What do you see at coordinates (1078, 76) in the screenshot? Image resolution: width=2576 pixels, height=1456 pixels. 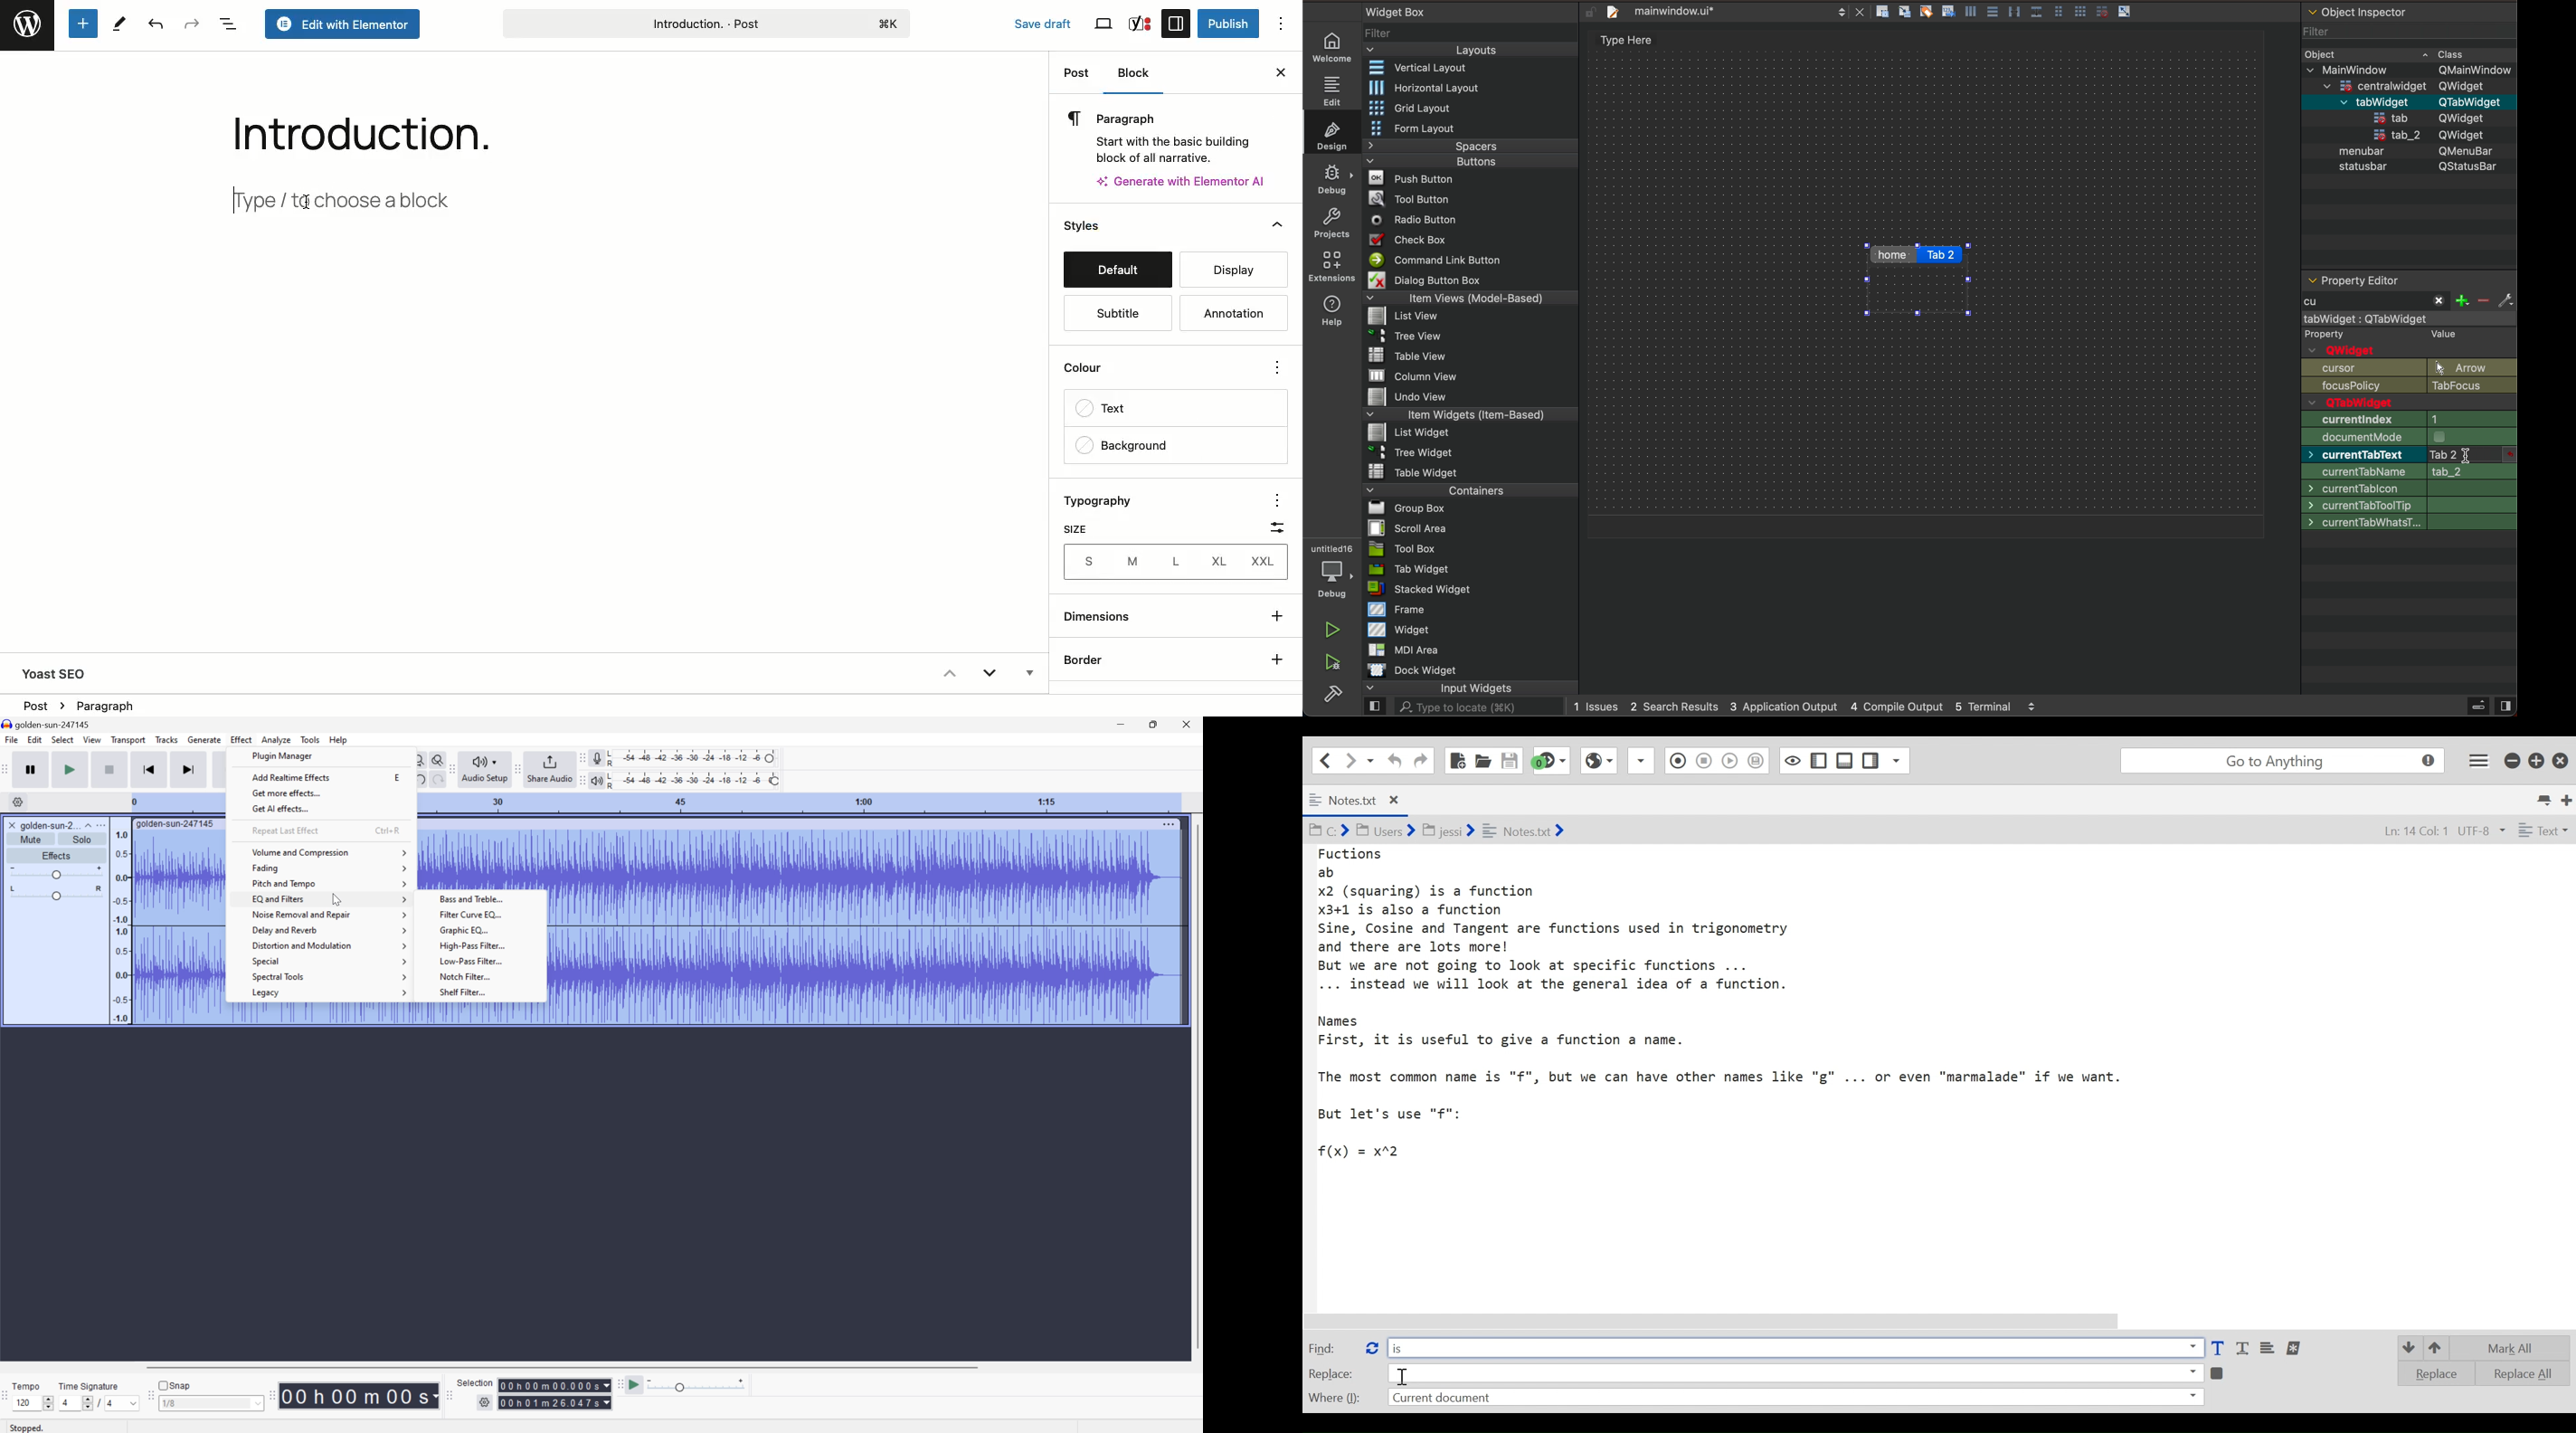 I see `Post` at bounding box center [1078, 76].